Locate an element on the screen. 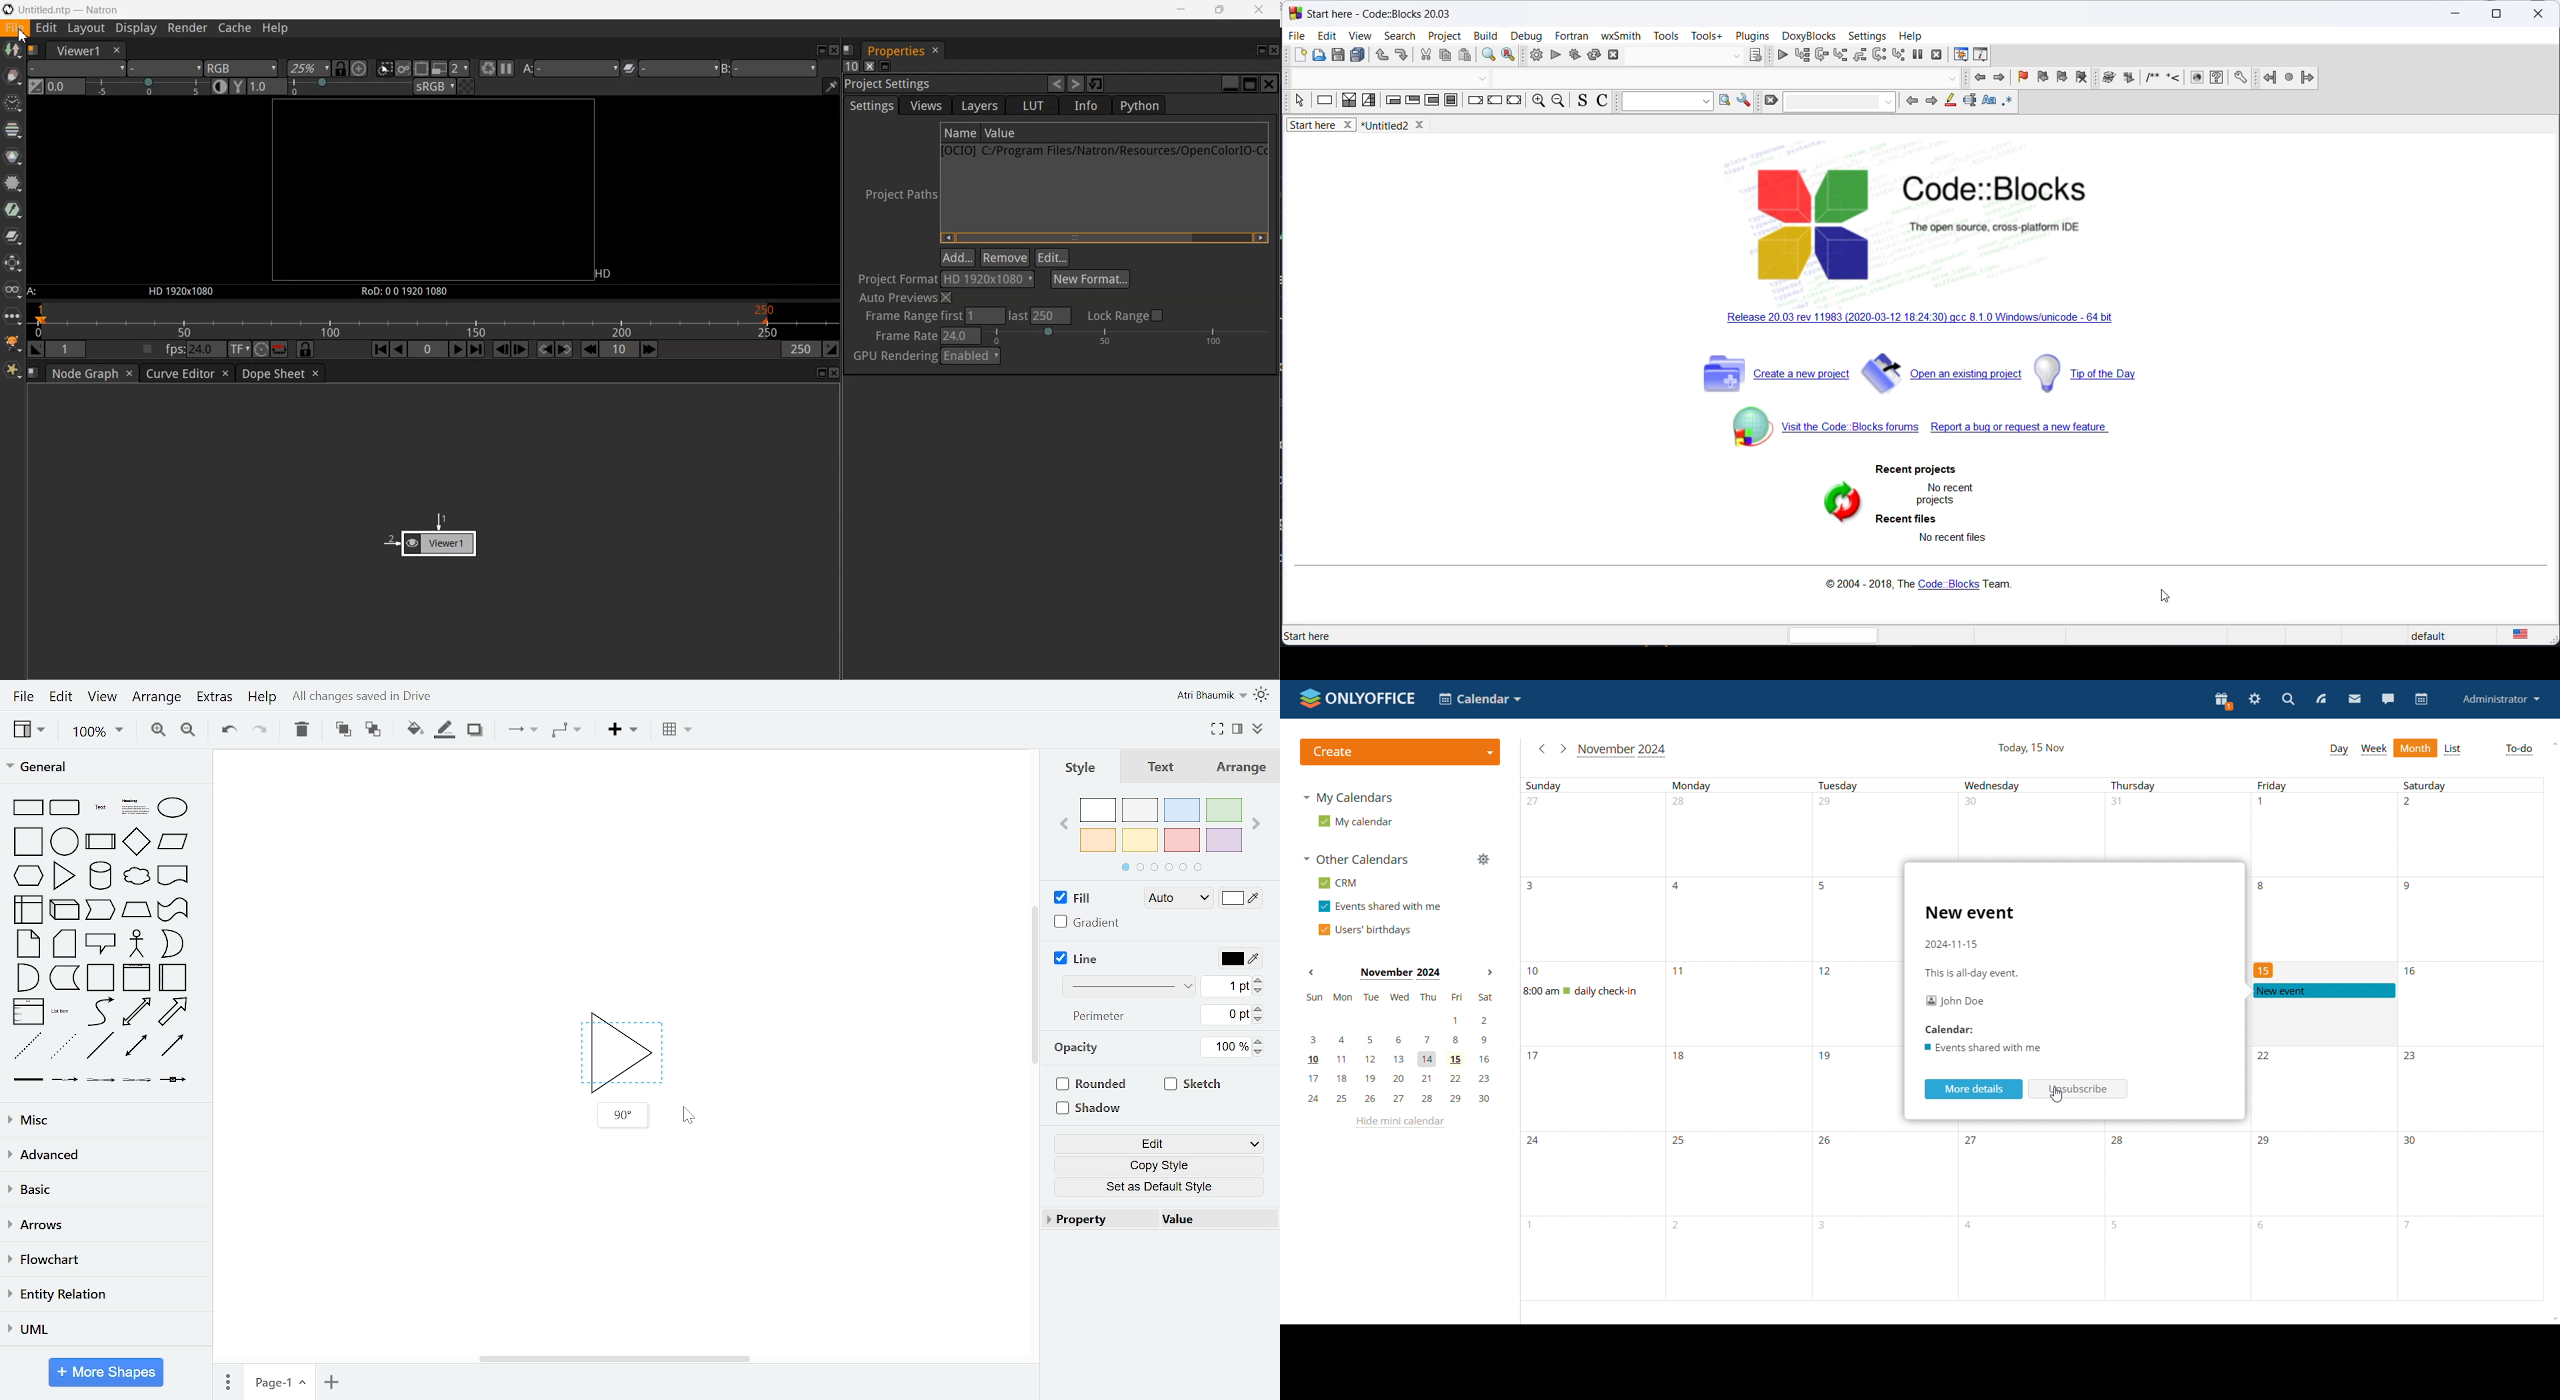 The width and height of the screenshot is (2576, 1400). dropdown is located at coordinates (1483, 80).